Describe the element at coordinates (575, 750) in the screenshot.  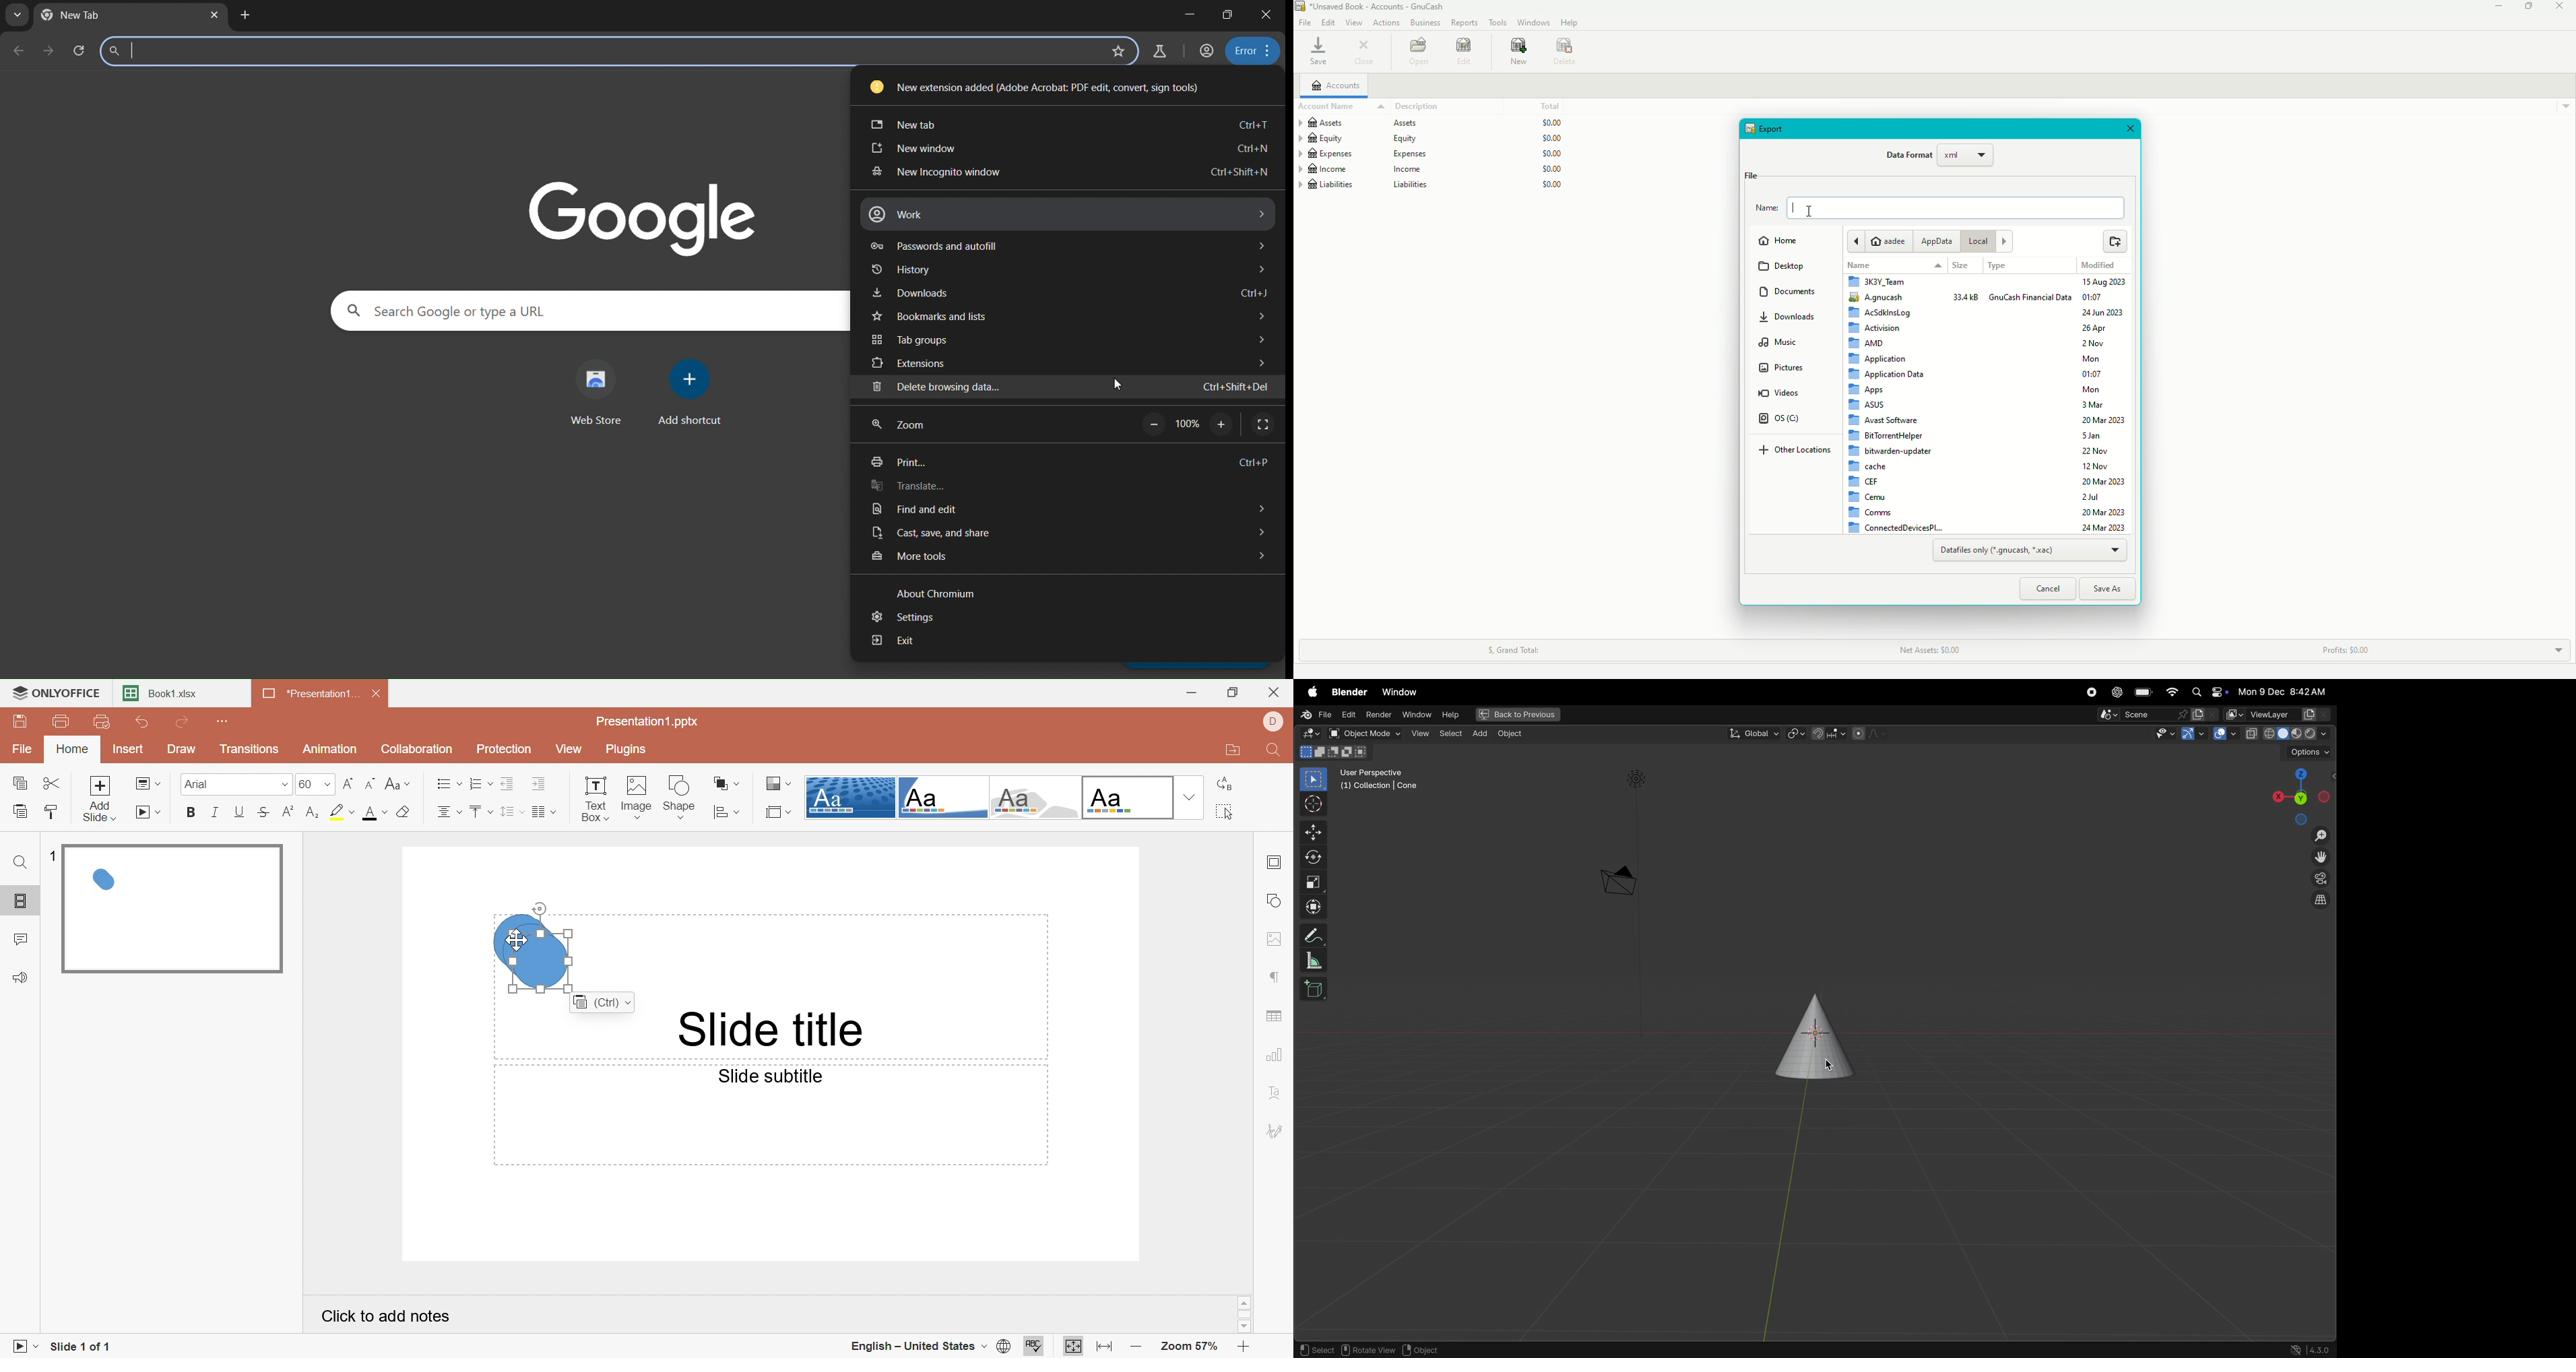
I see `View` at that location.